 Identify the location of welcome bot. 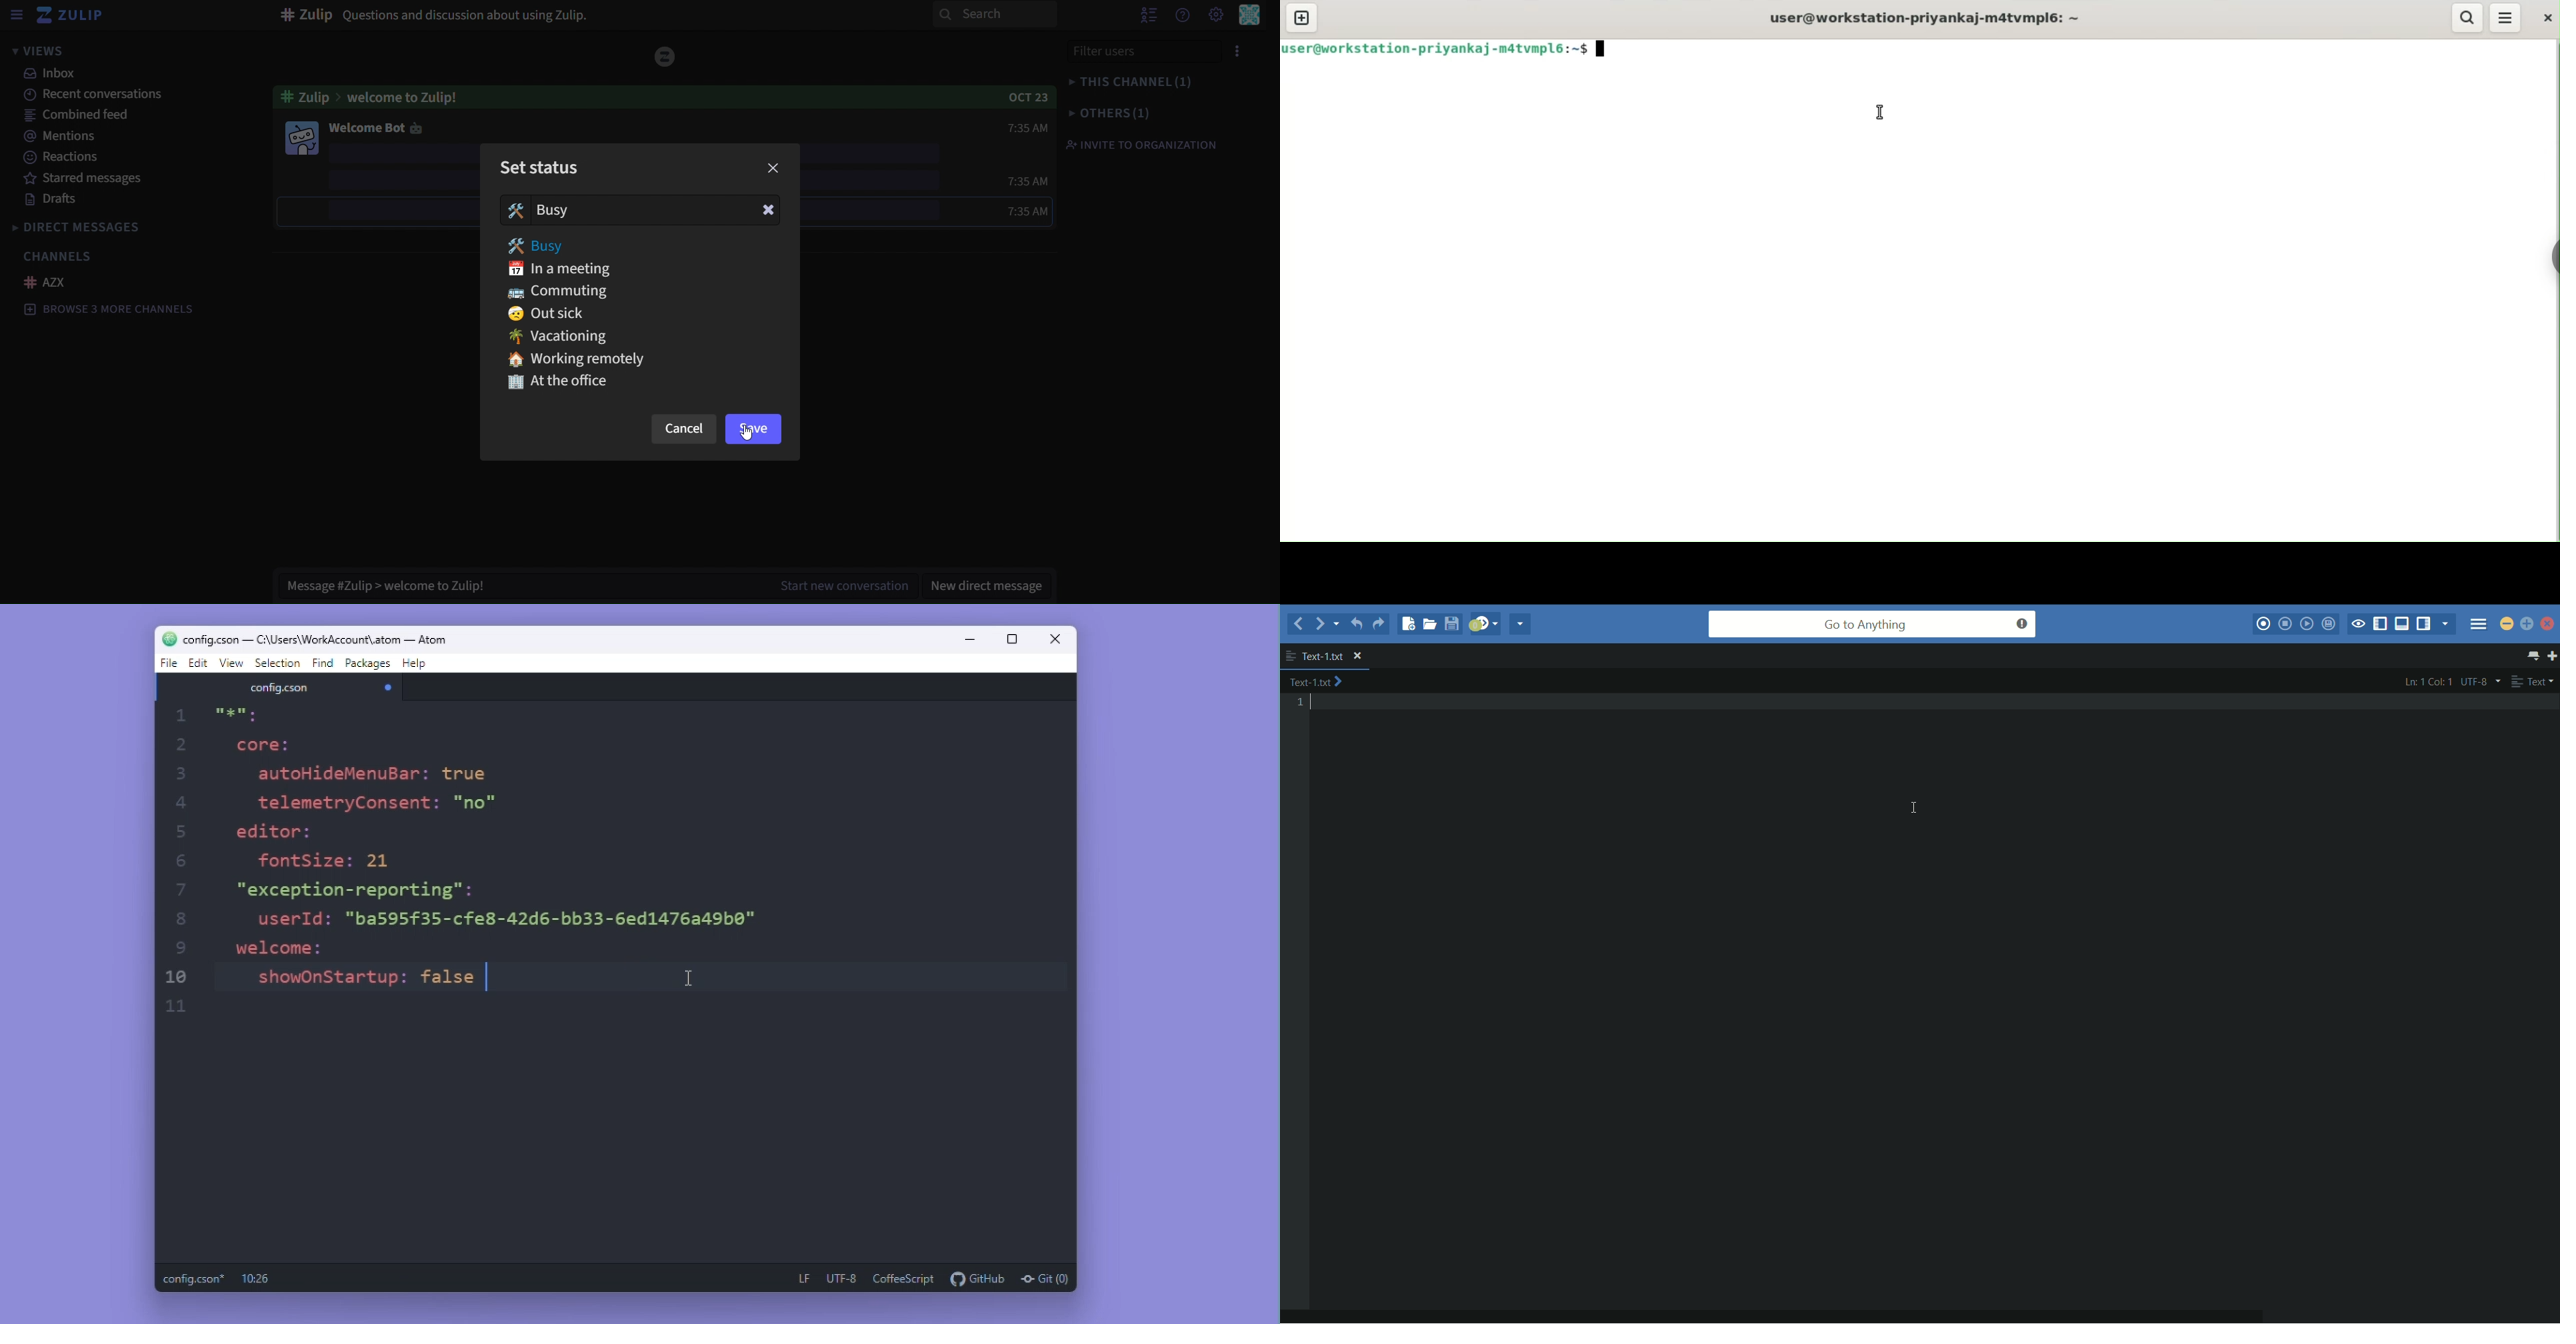
(375, 128).